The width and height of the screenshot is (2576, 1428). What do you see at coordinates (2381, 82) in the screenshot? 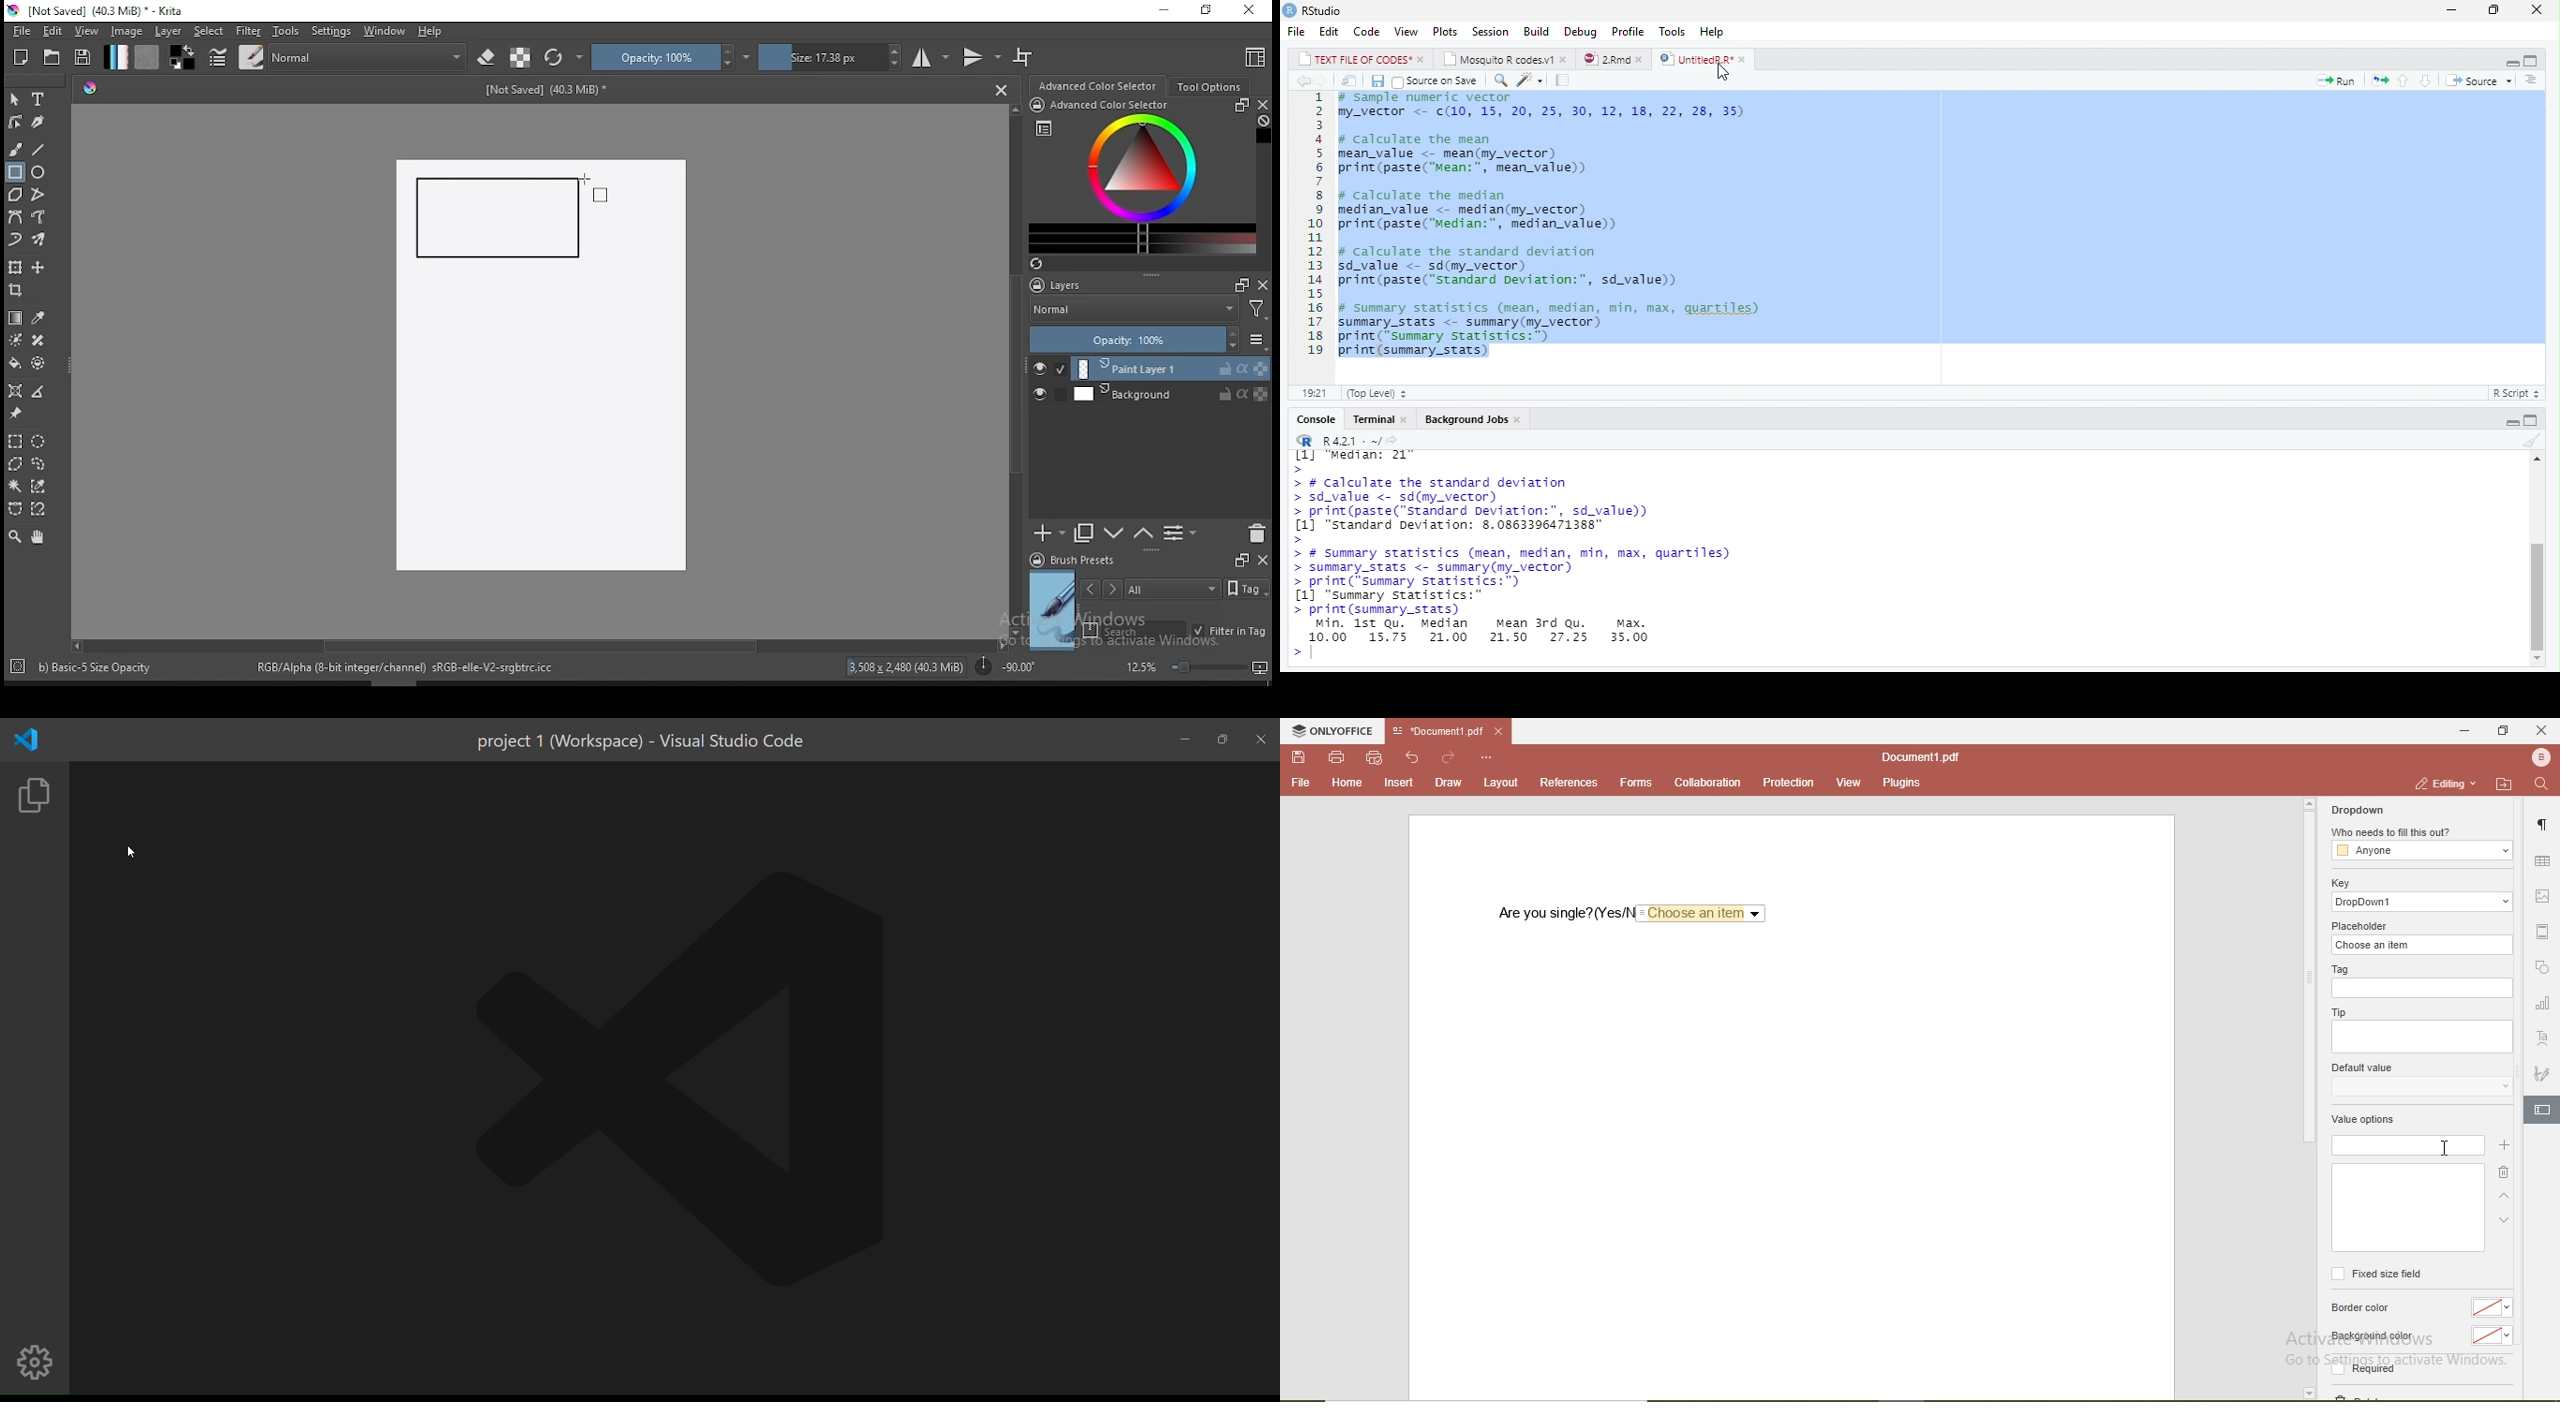
I see `re-run the previous section` at bounding box center [2381, 82].